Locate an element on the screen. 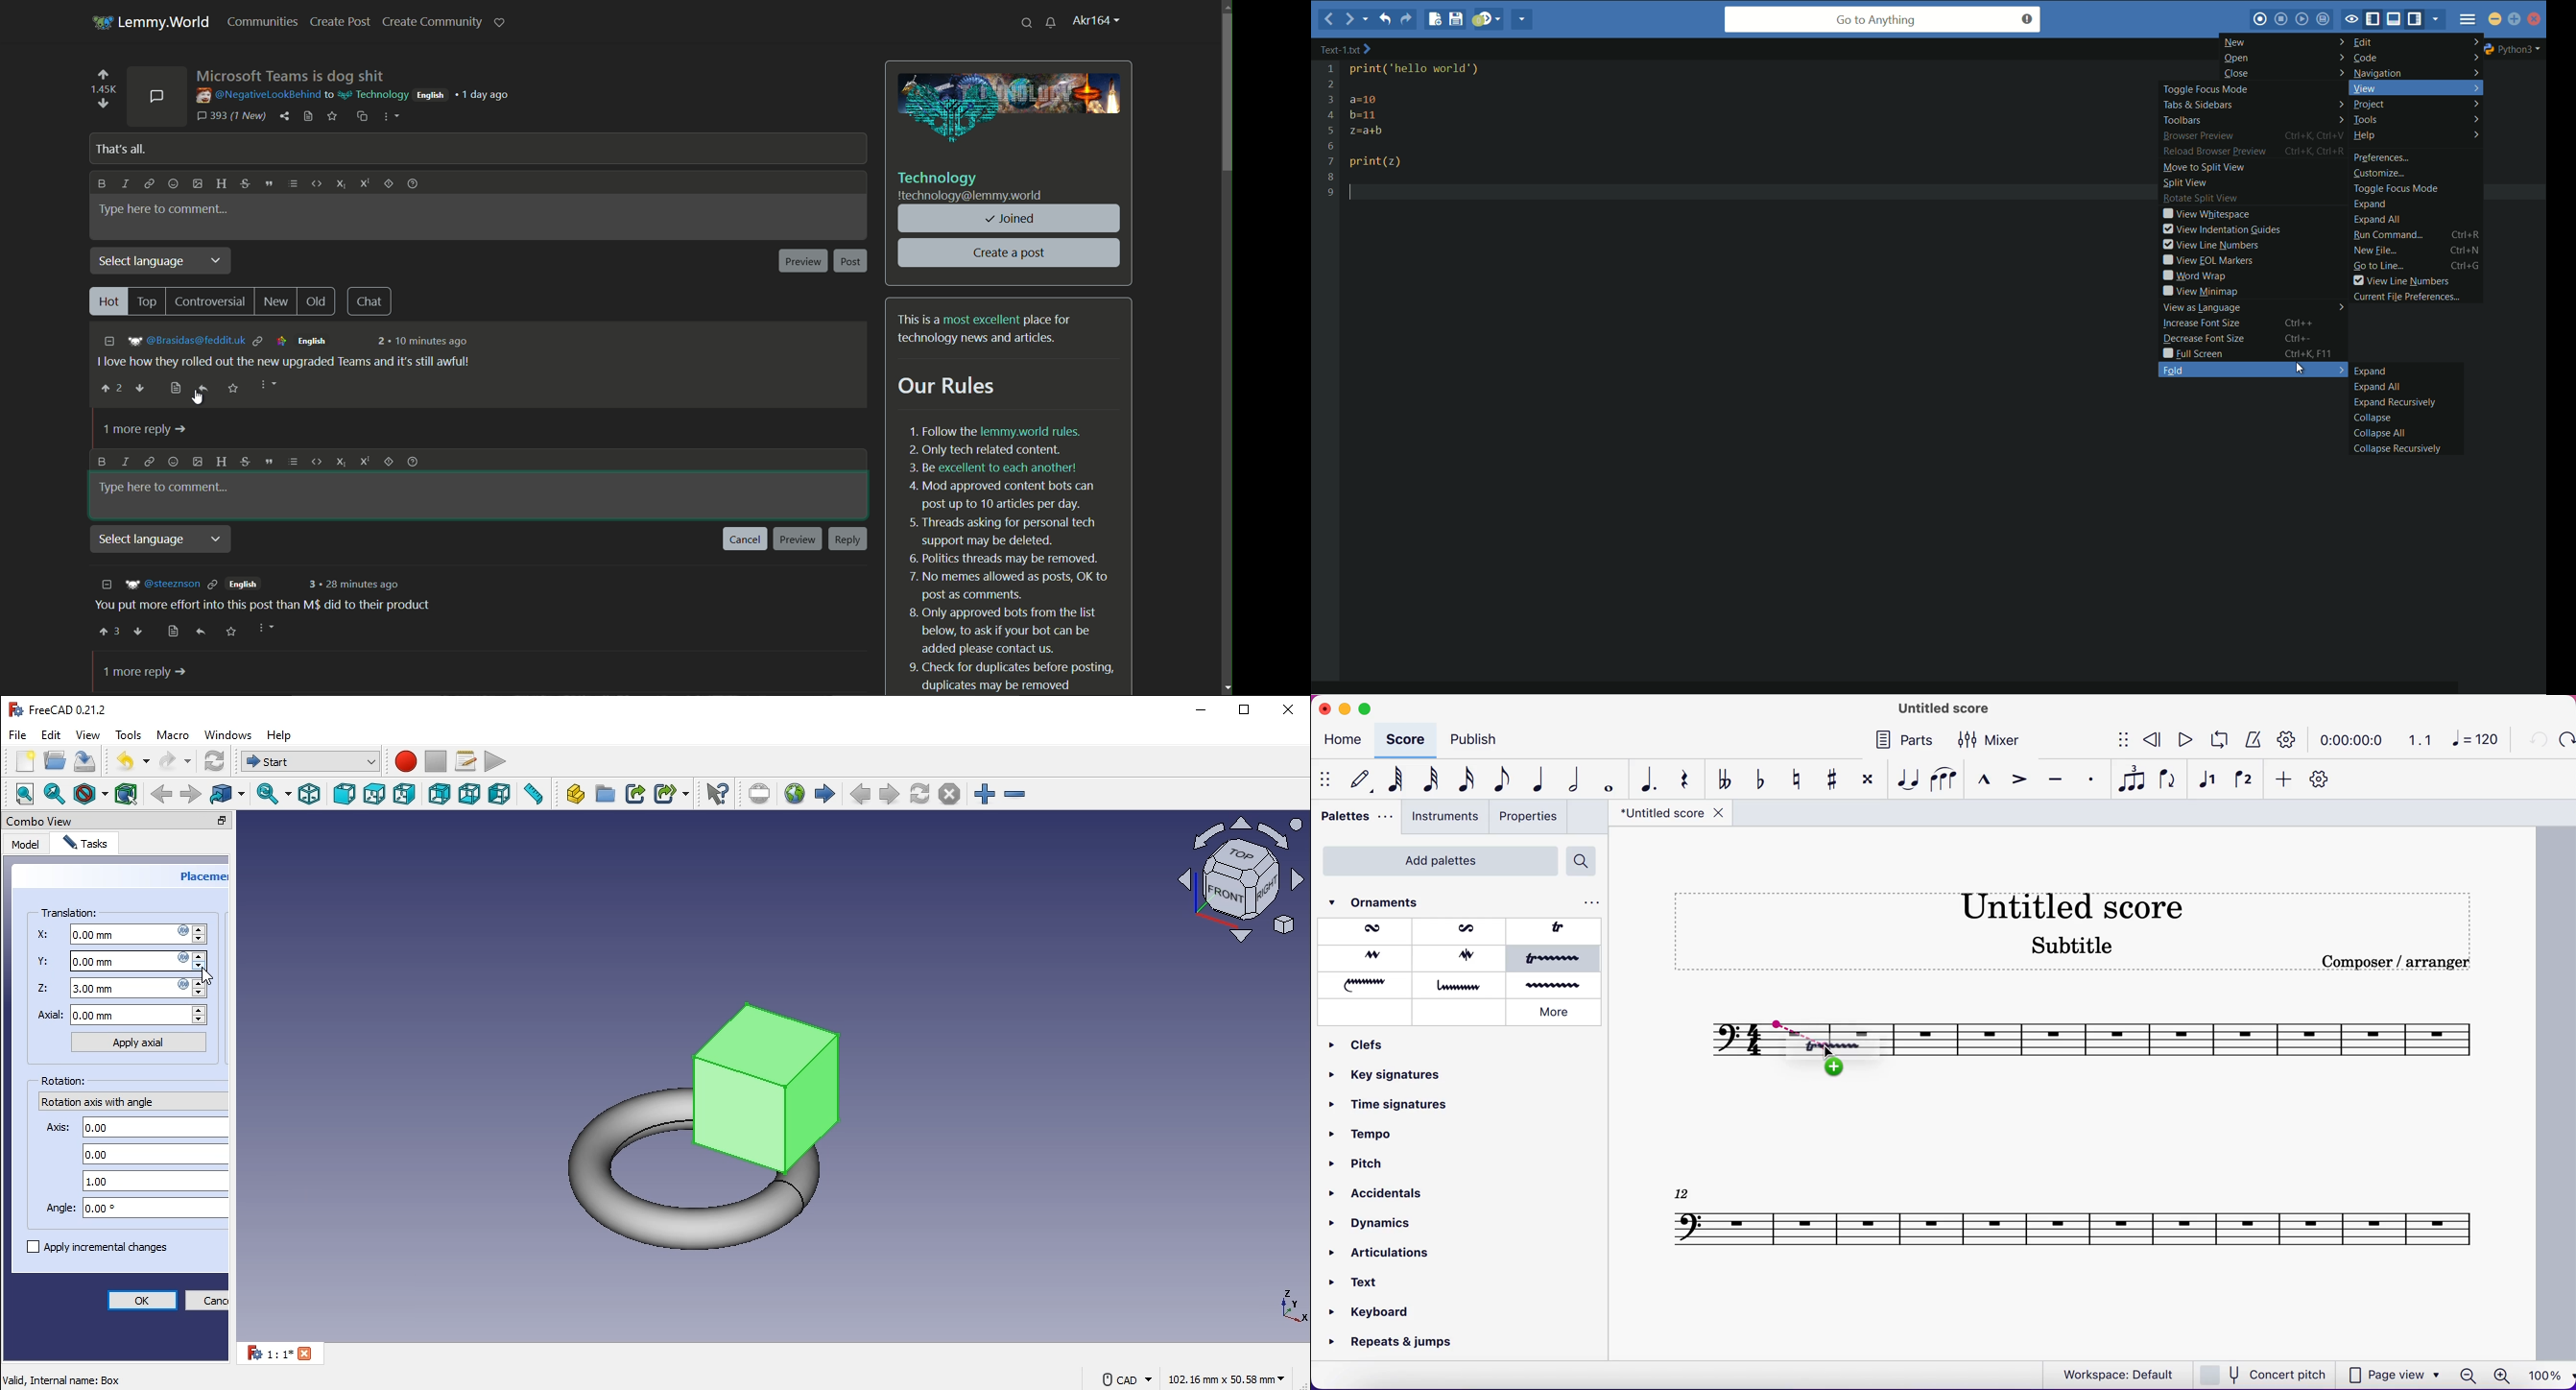 The image size is (2576, 1400). pitch is located at coordinates (1356, 1162).